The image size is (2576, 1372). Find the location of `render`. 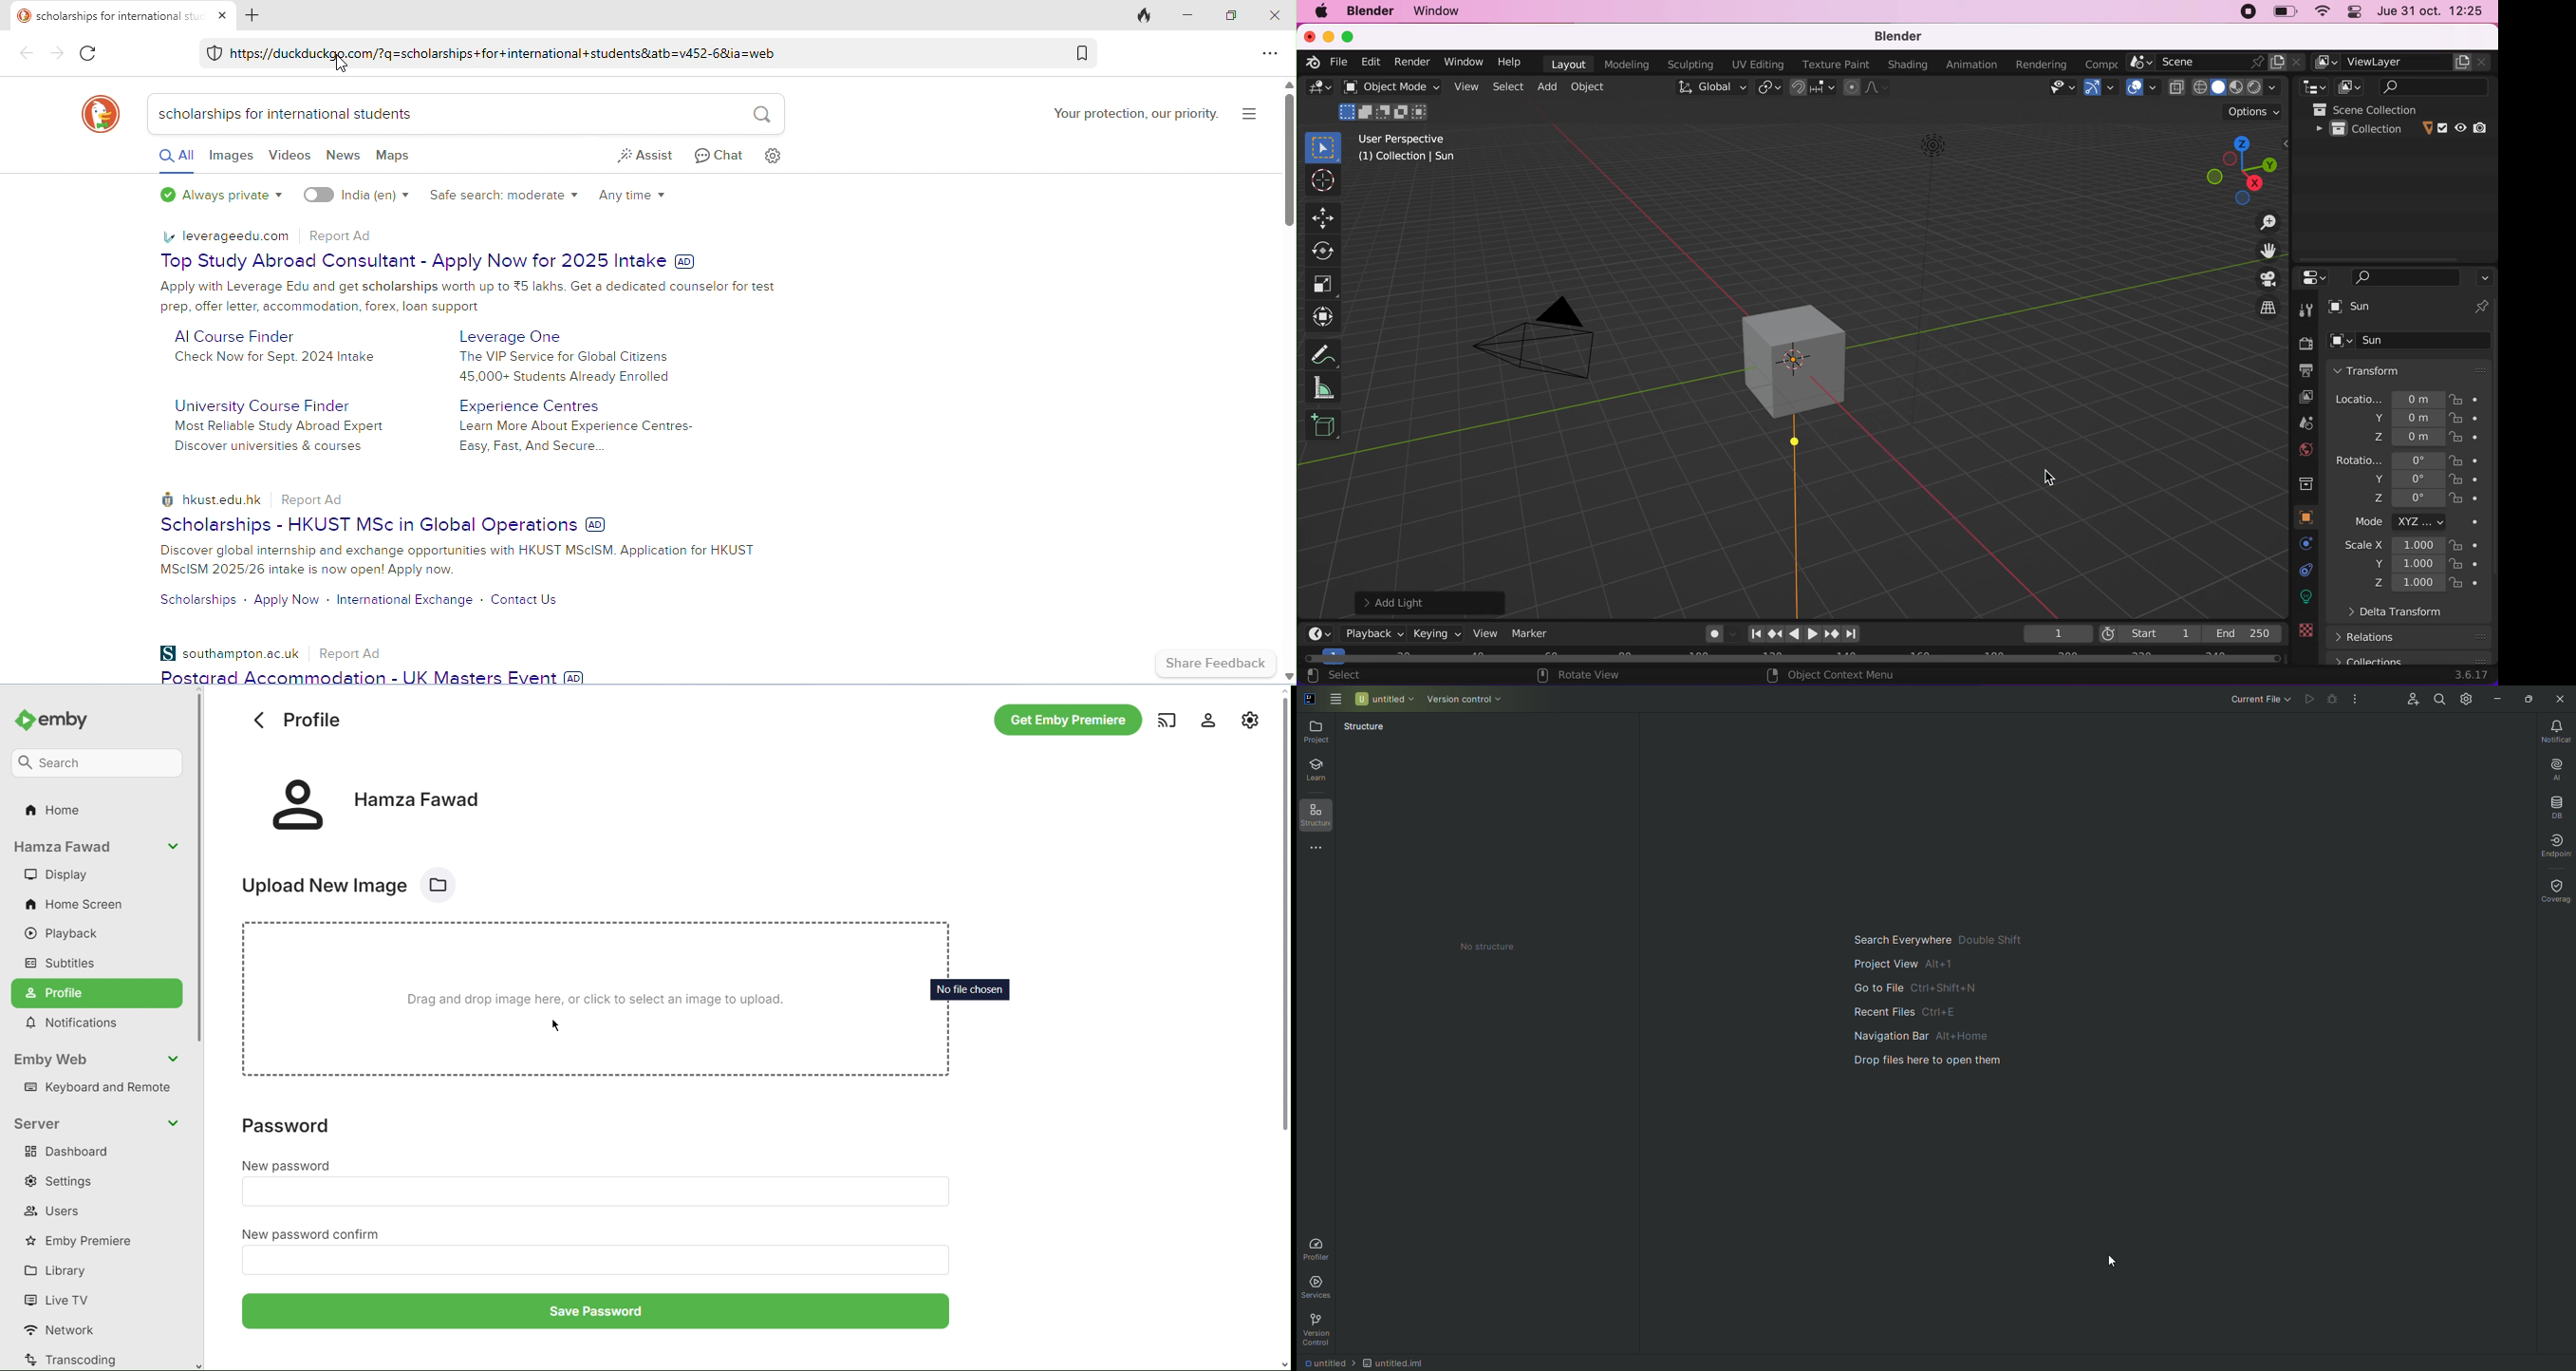

render is located at coordinates (1411, 62).